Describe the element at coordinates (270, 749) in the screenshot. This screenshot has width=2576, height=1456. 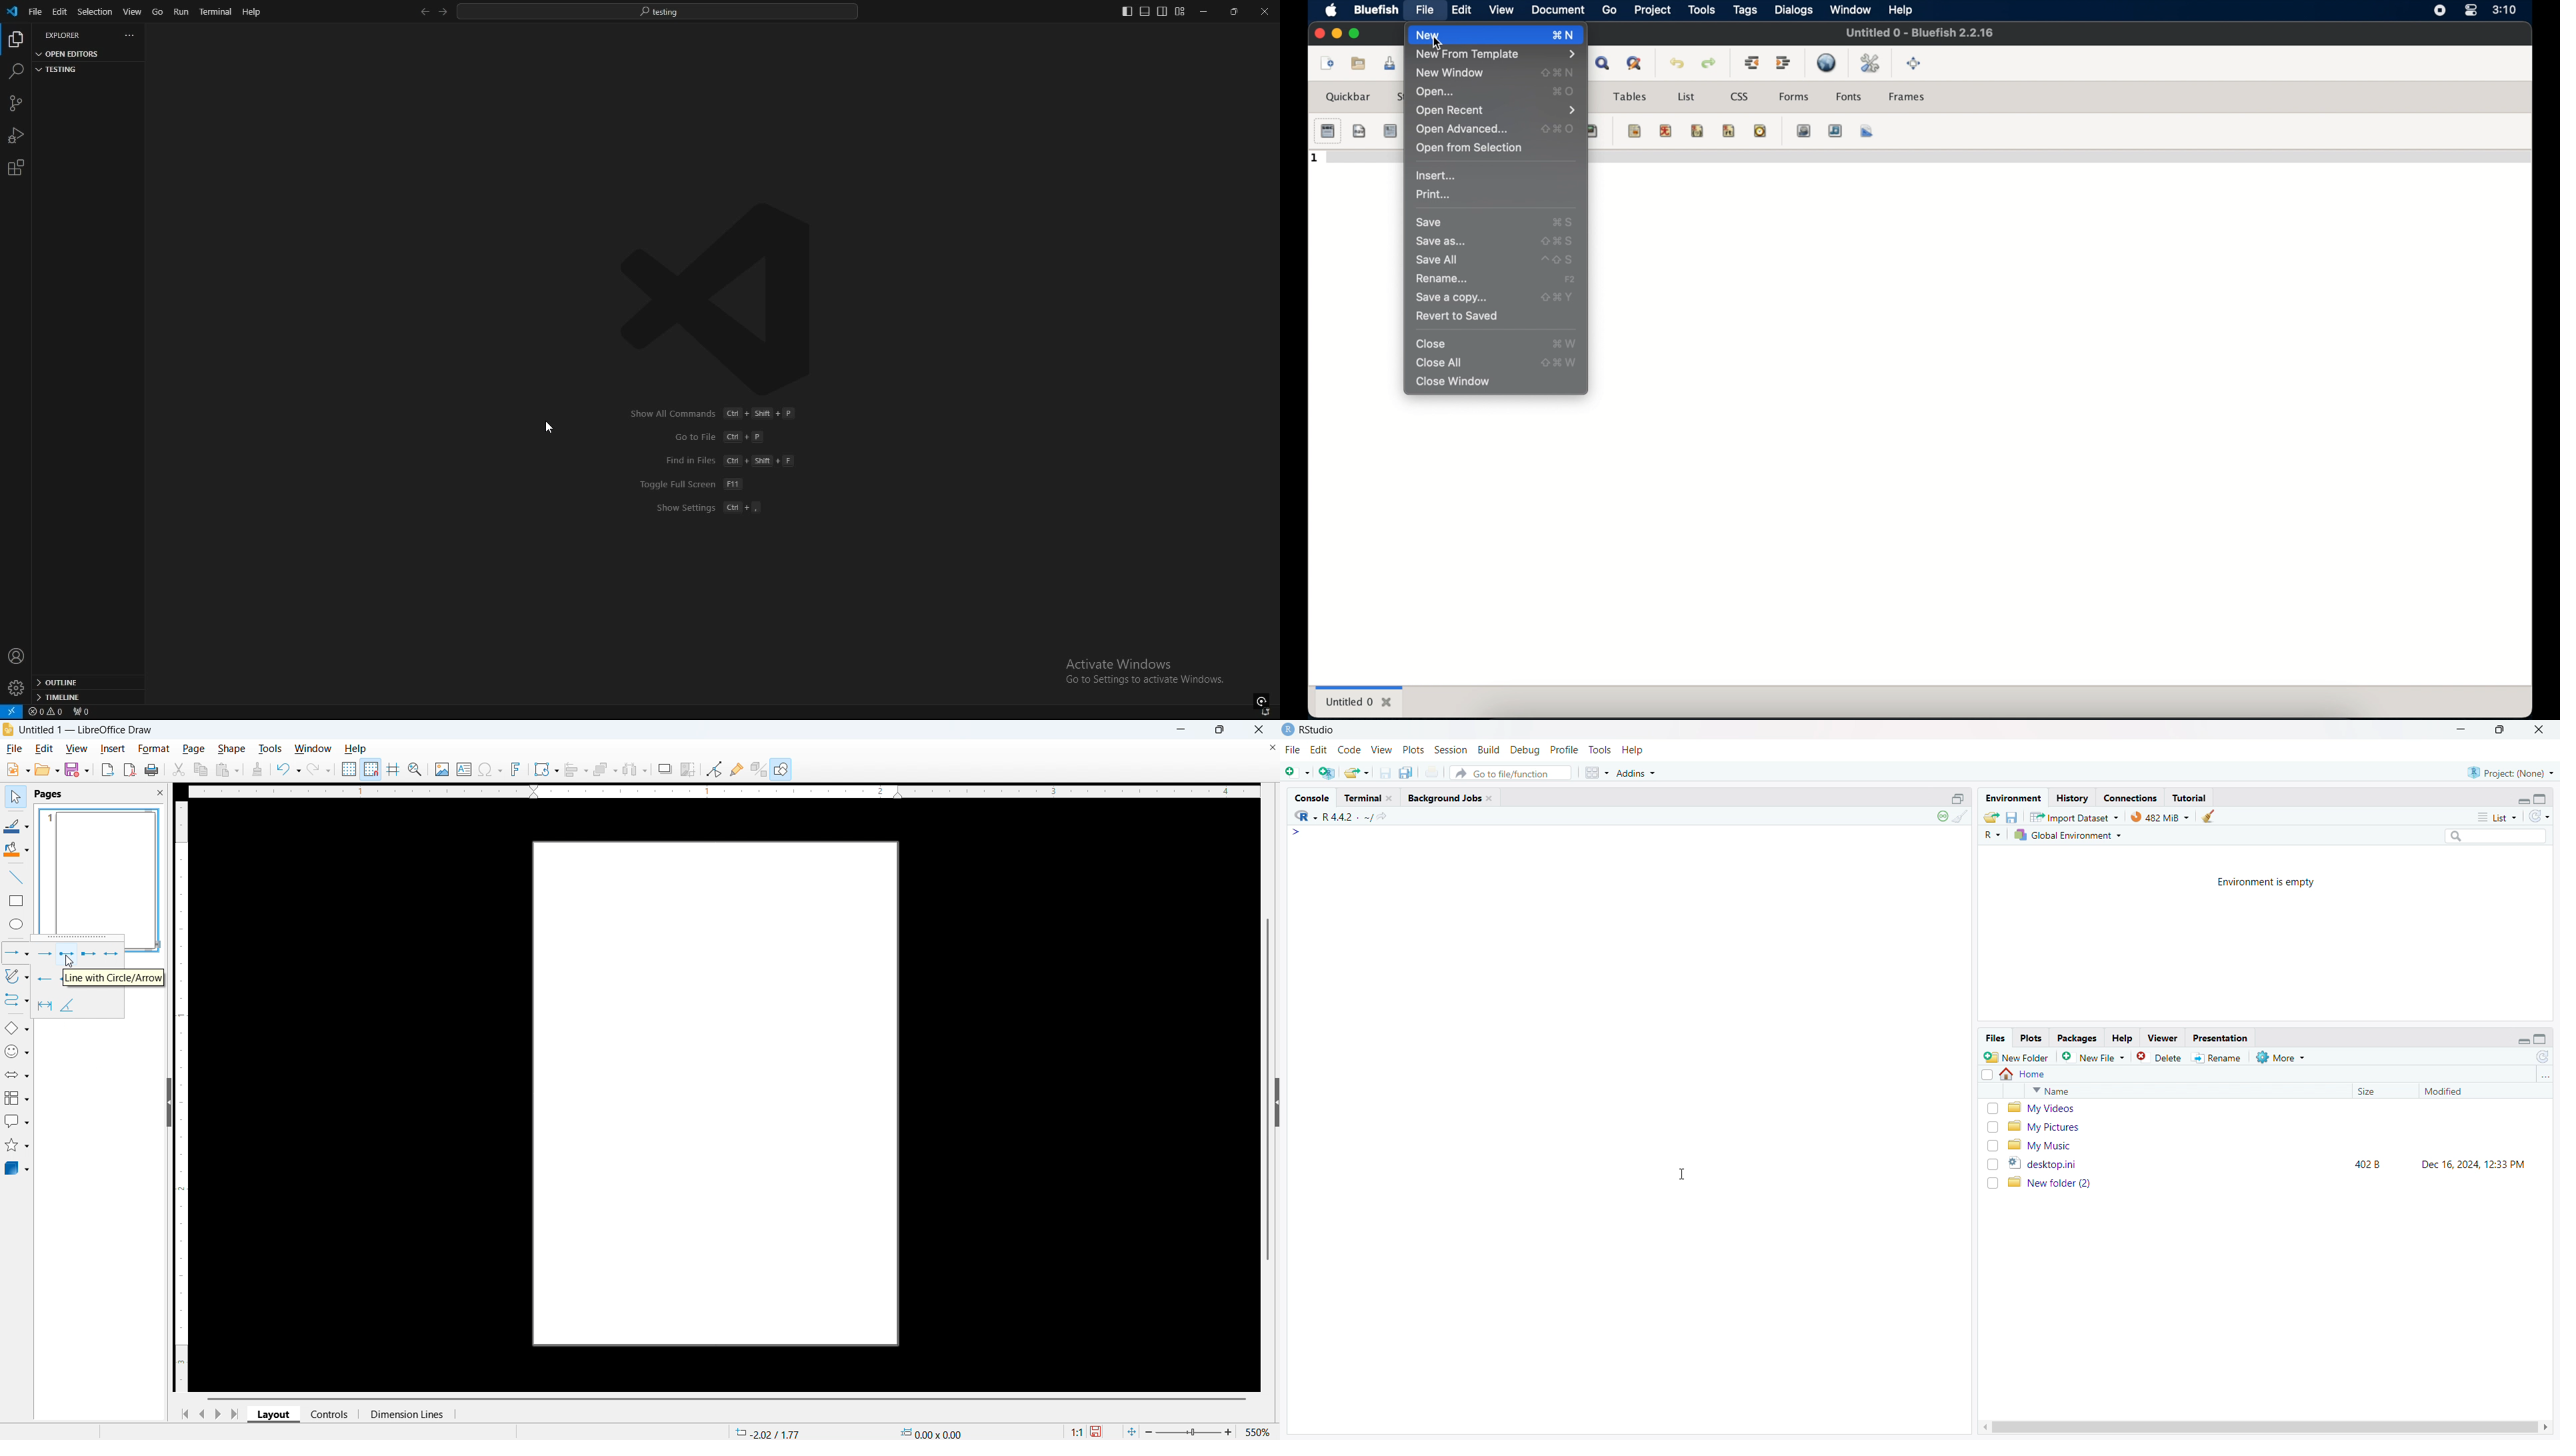
I see `Tools ` at that location.